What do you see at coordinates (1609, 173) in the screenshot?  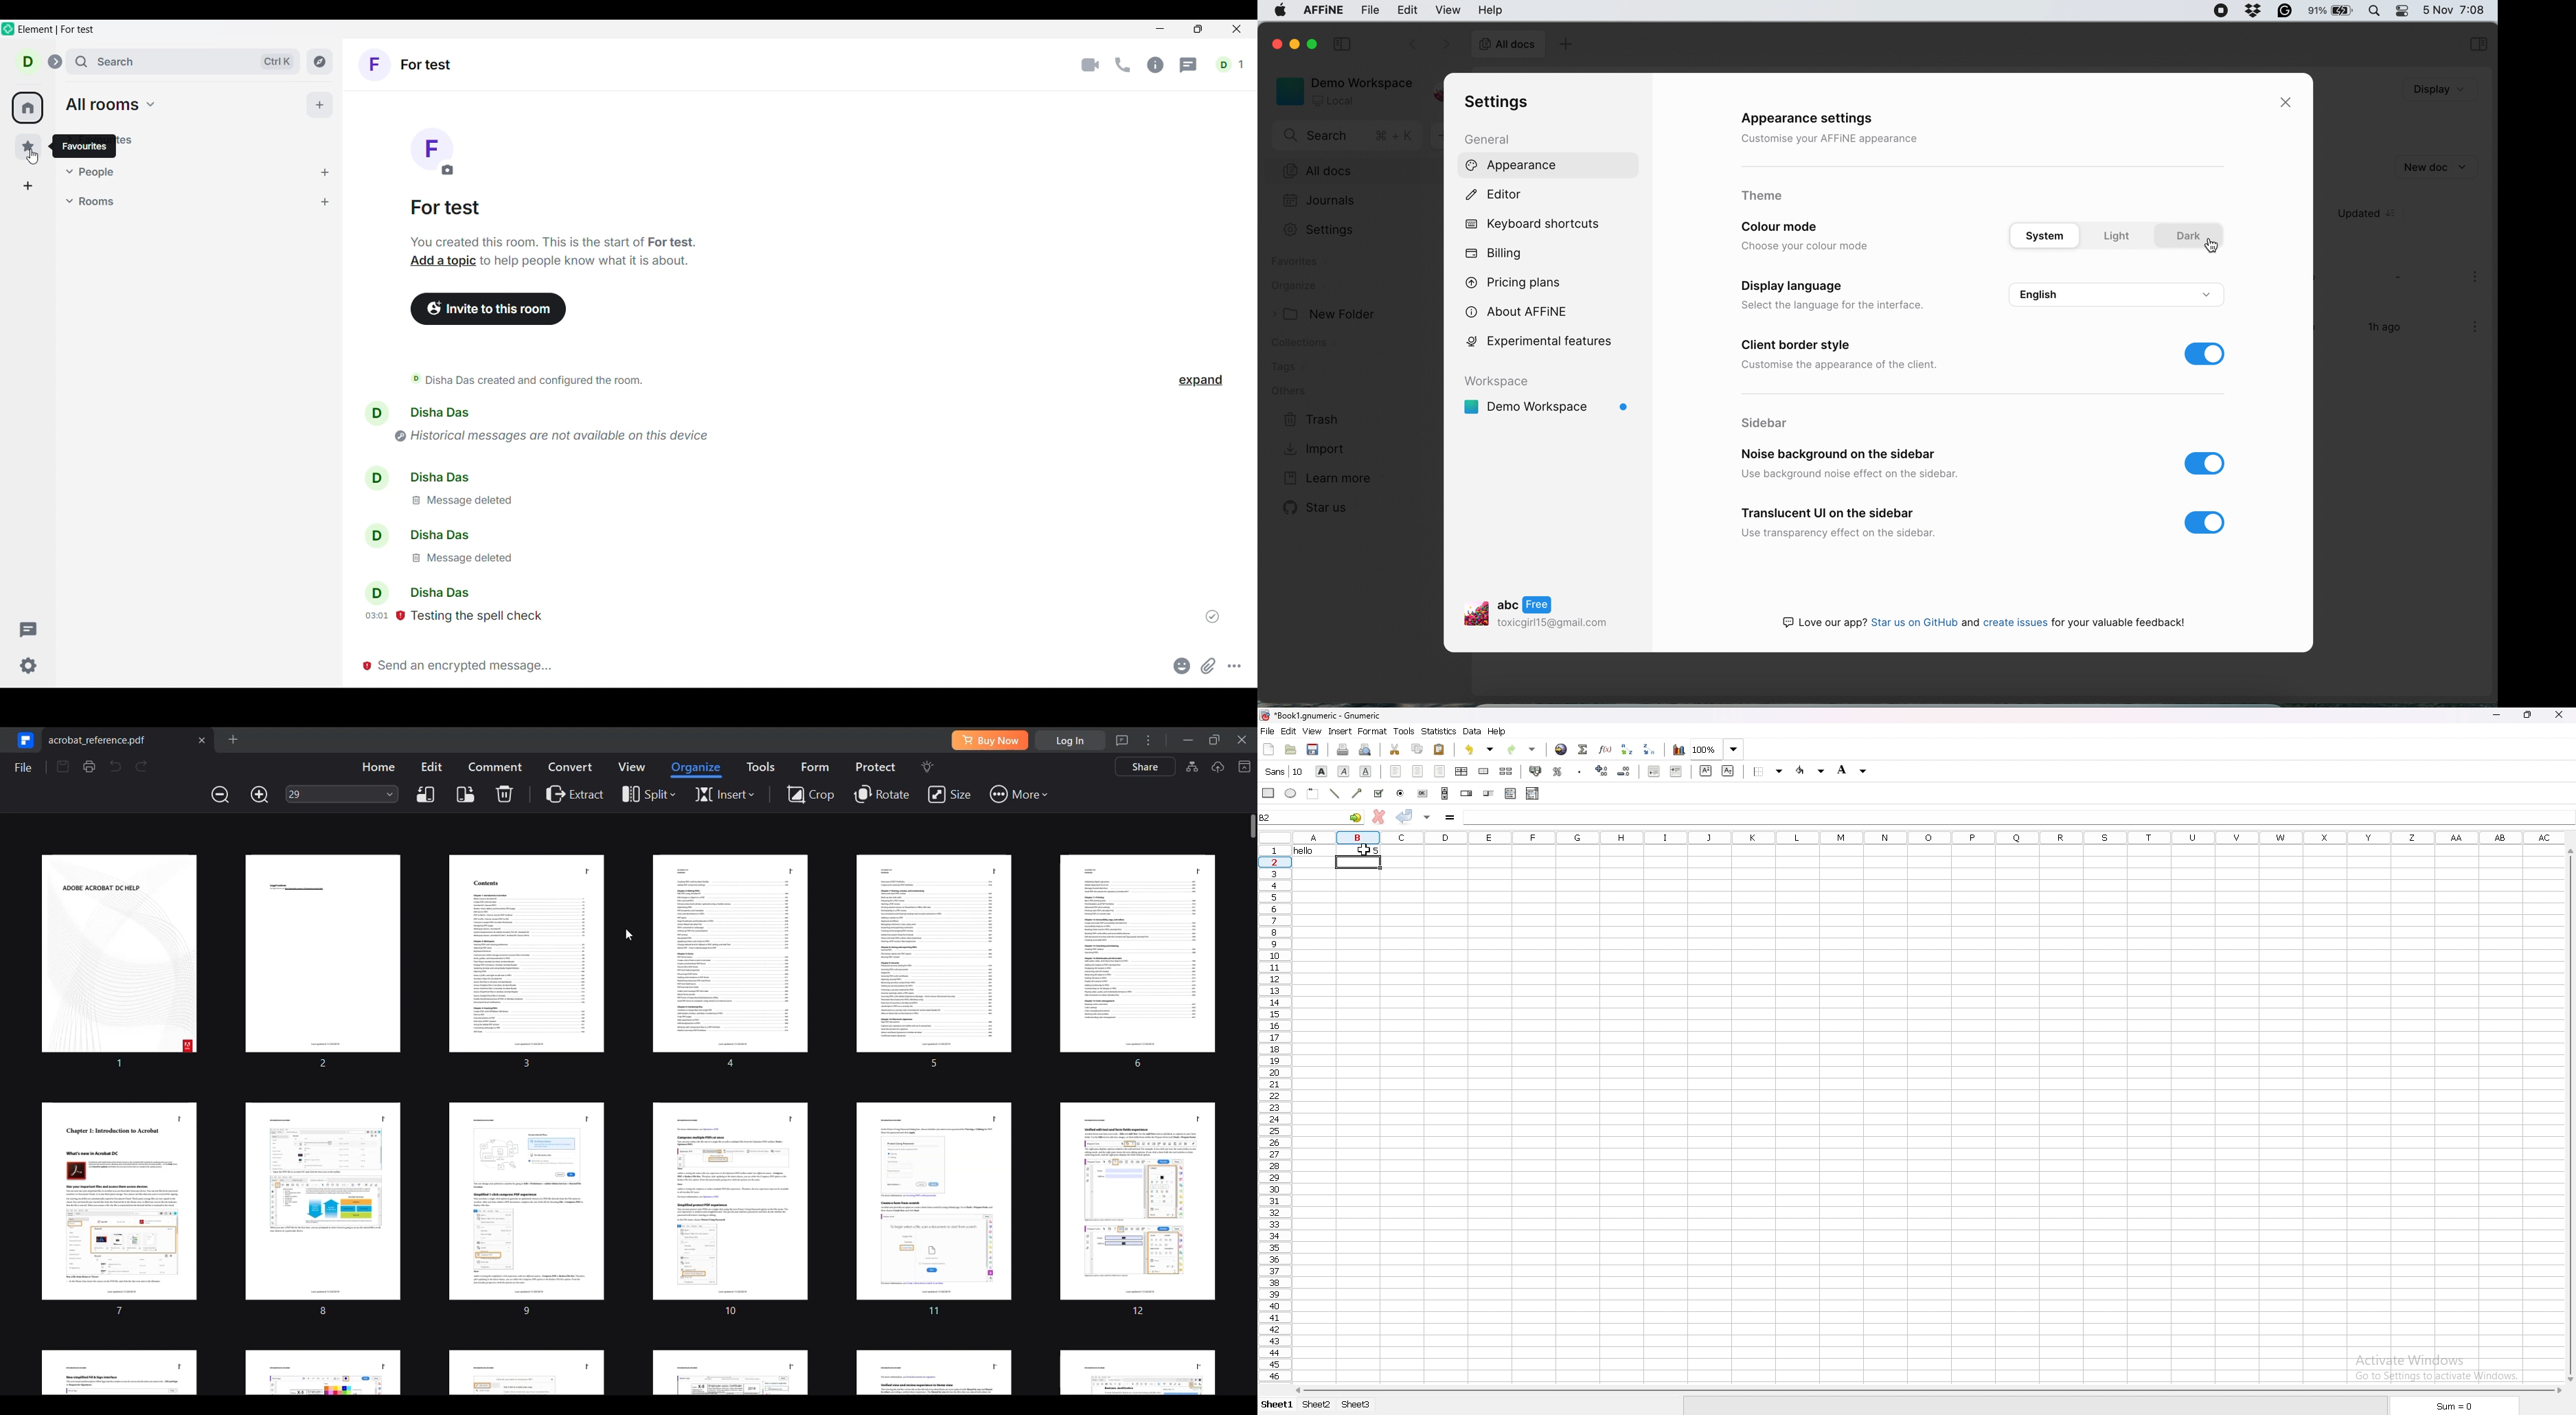 I see `cursor on Appearance` at bounding box center [1609, 173].